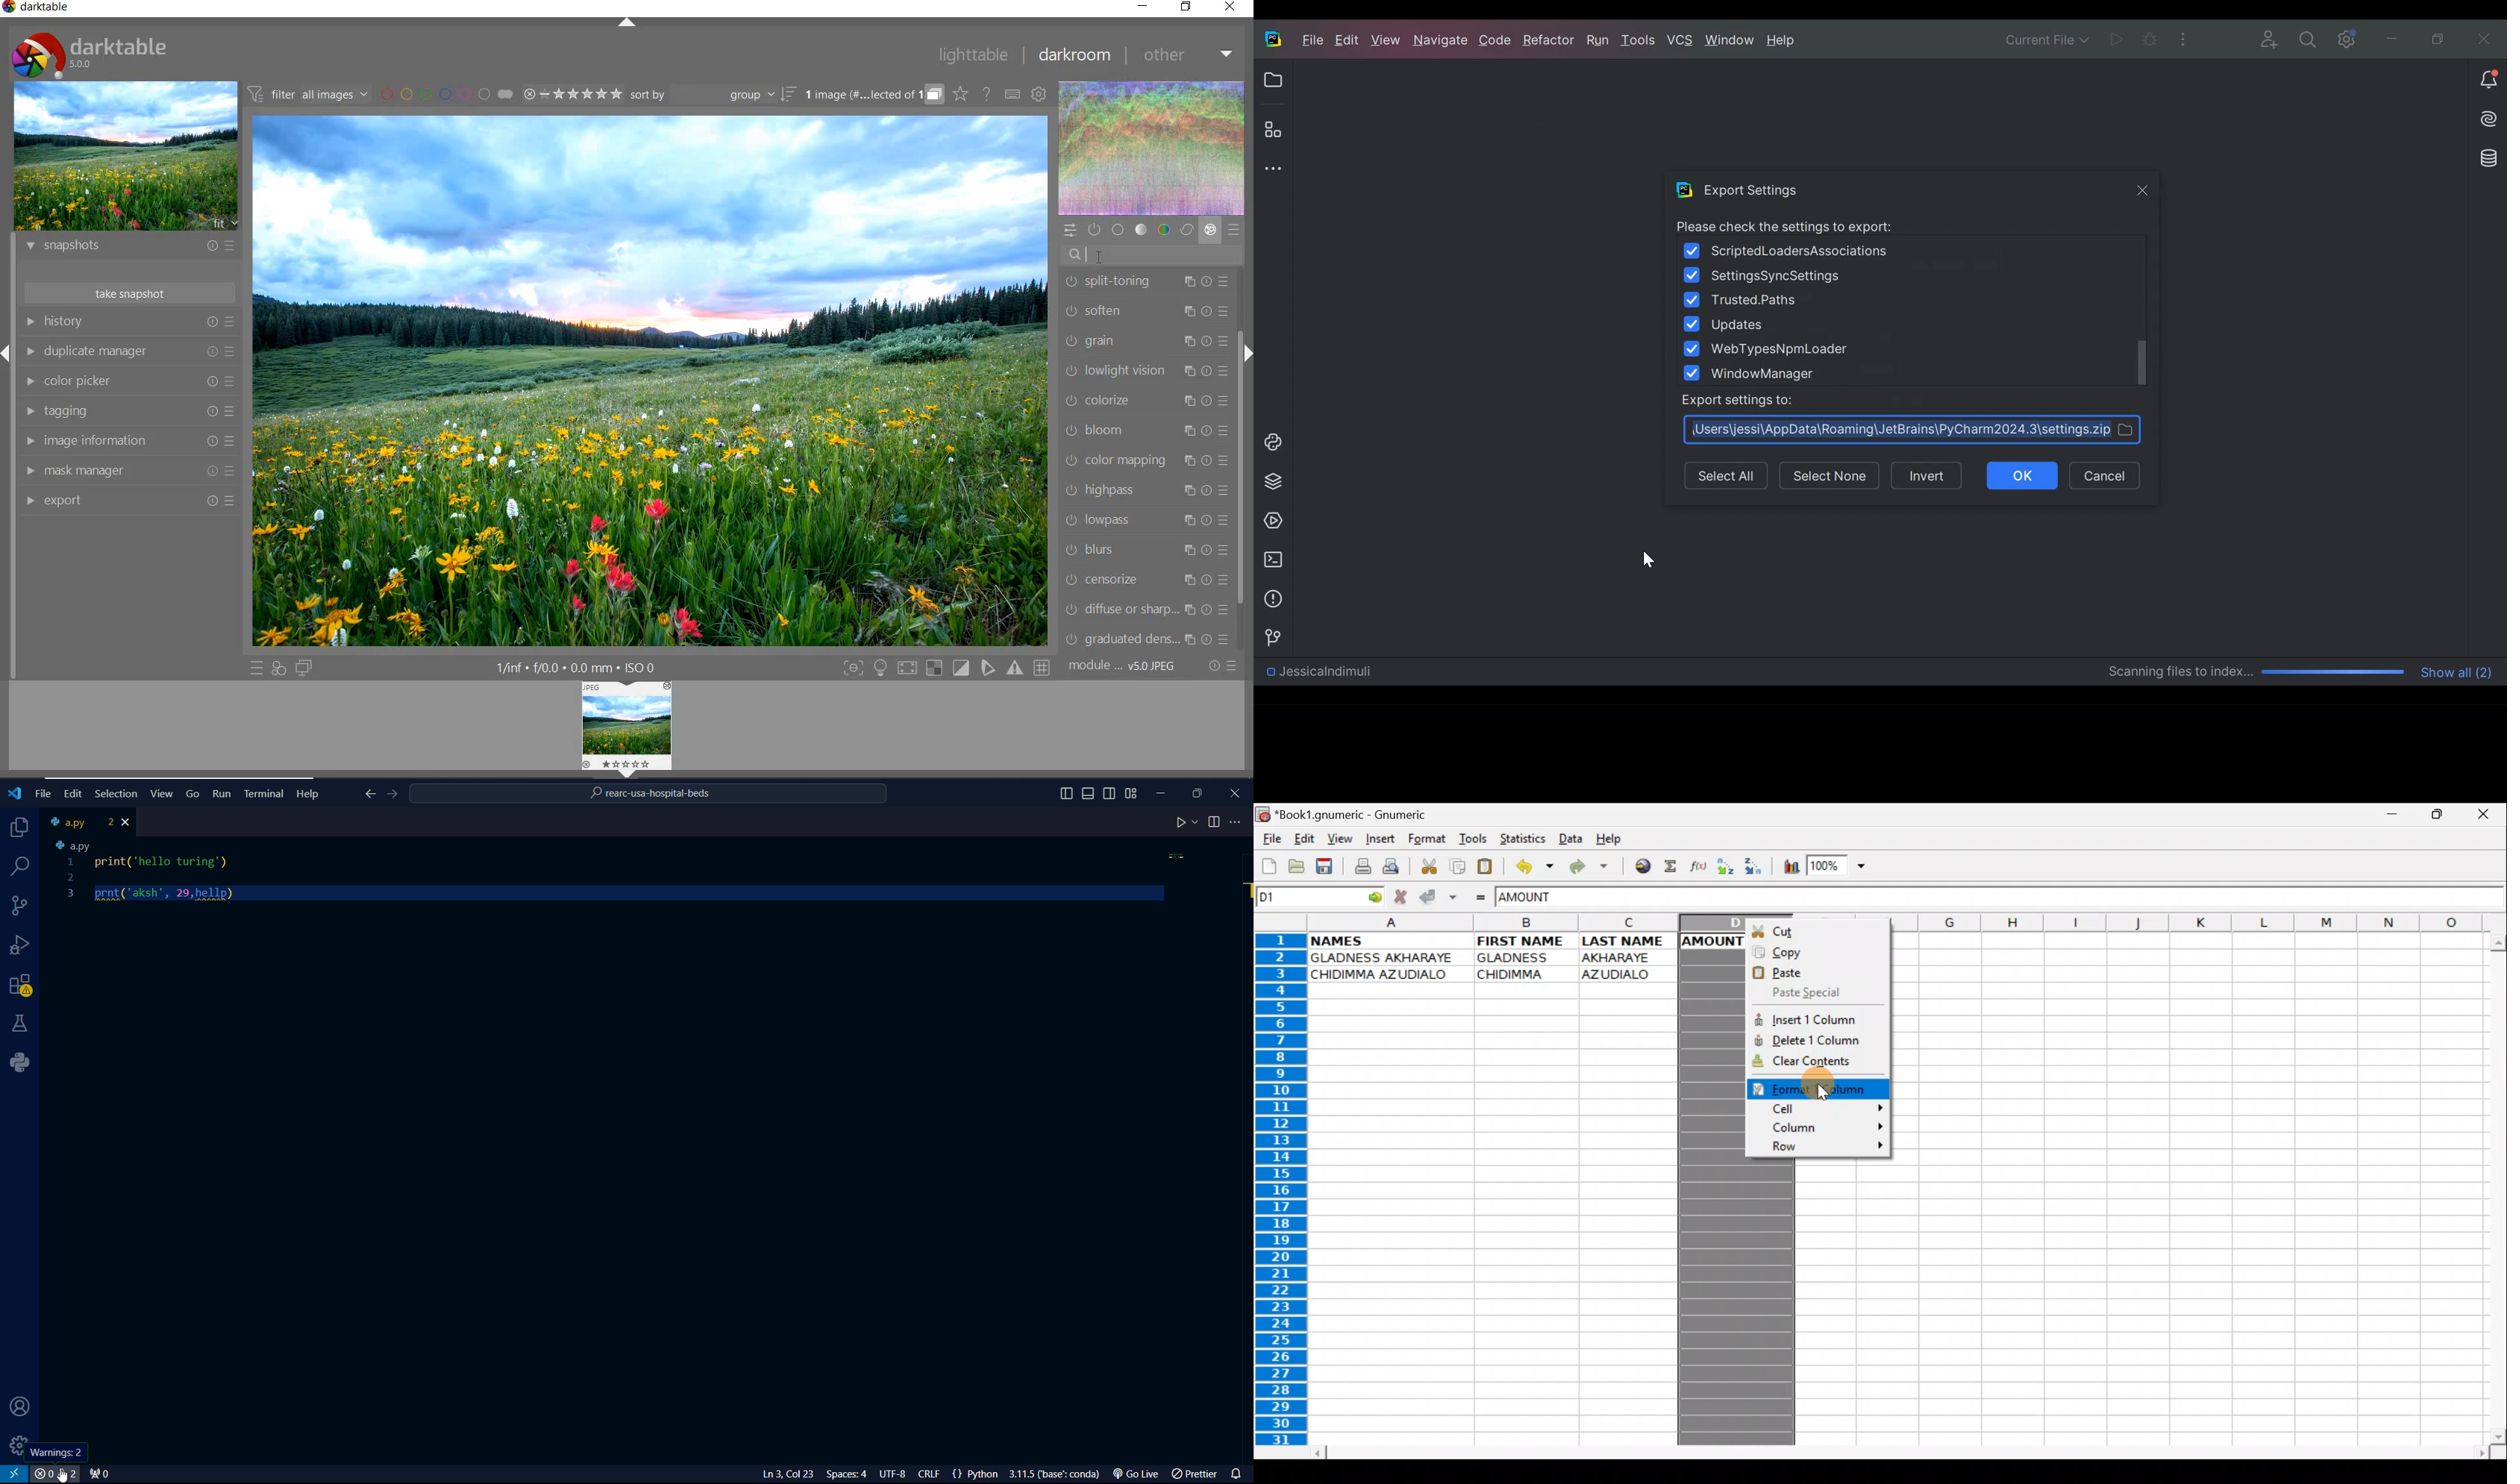 The image size is (2520, 1484). I want to click on FIRST NAME, so click(1523, 941).